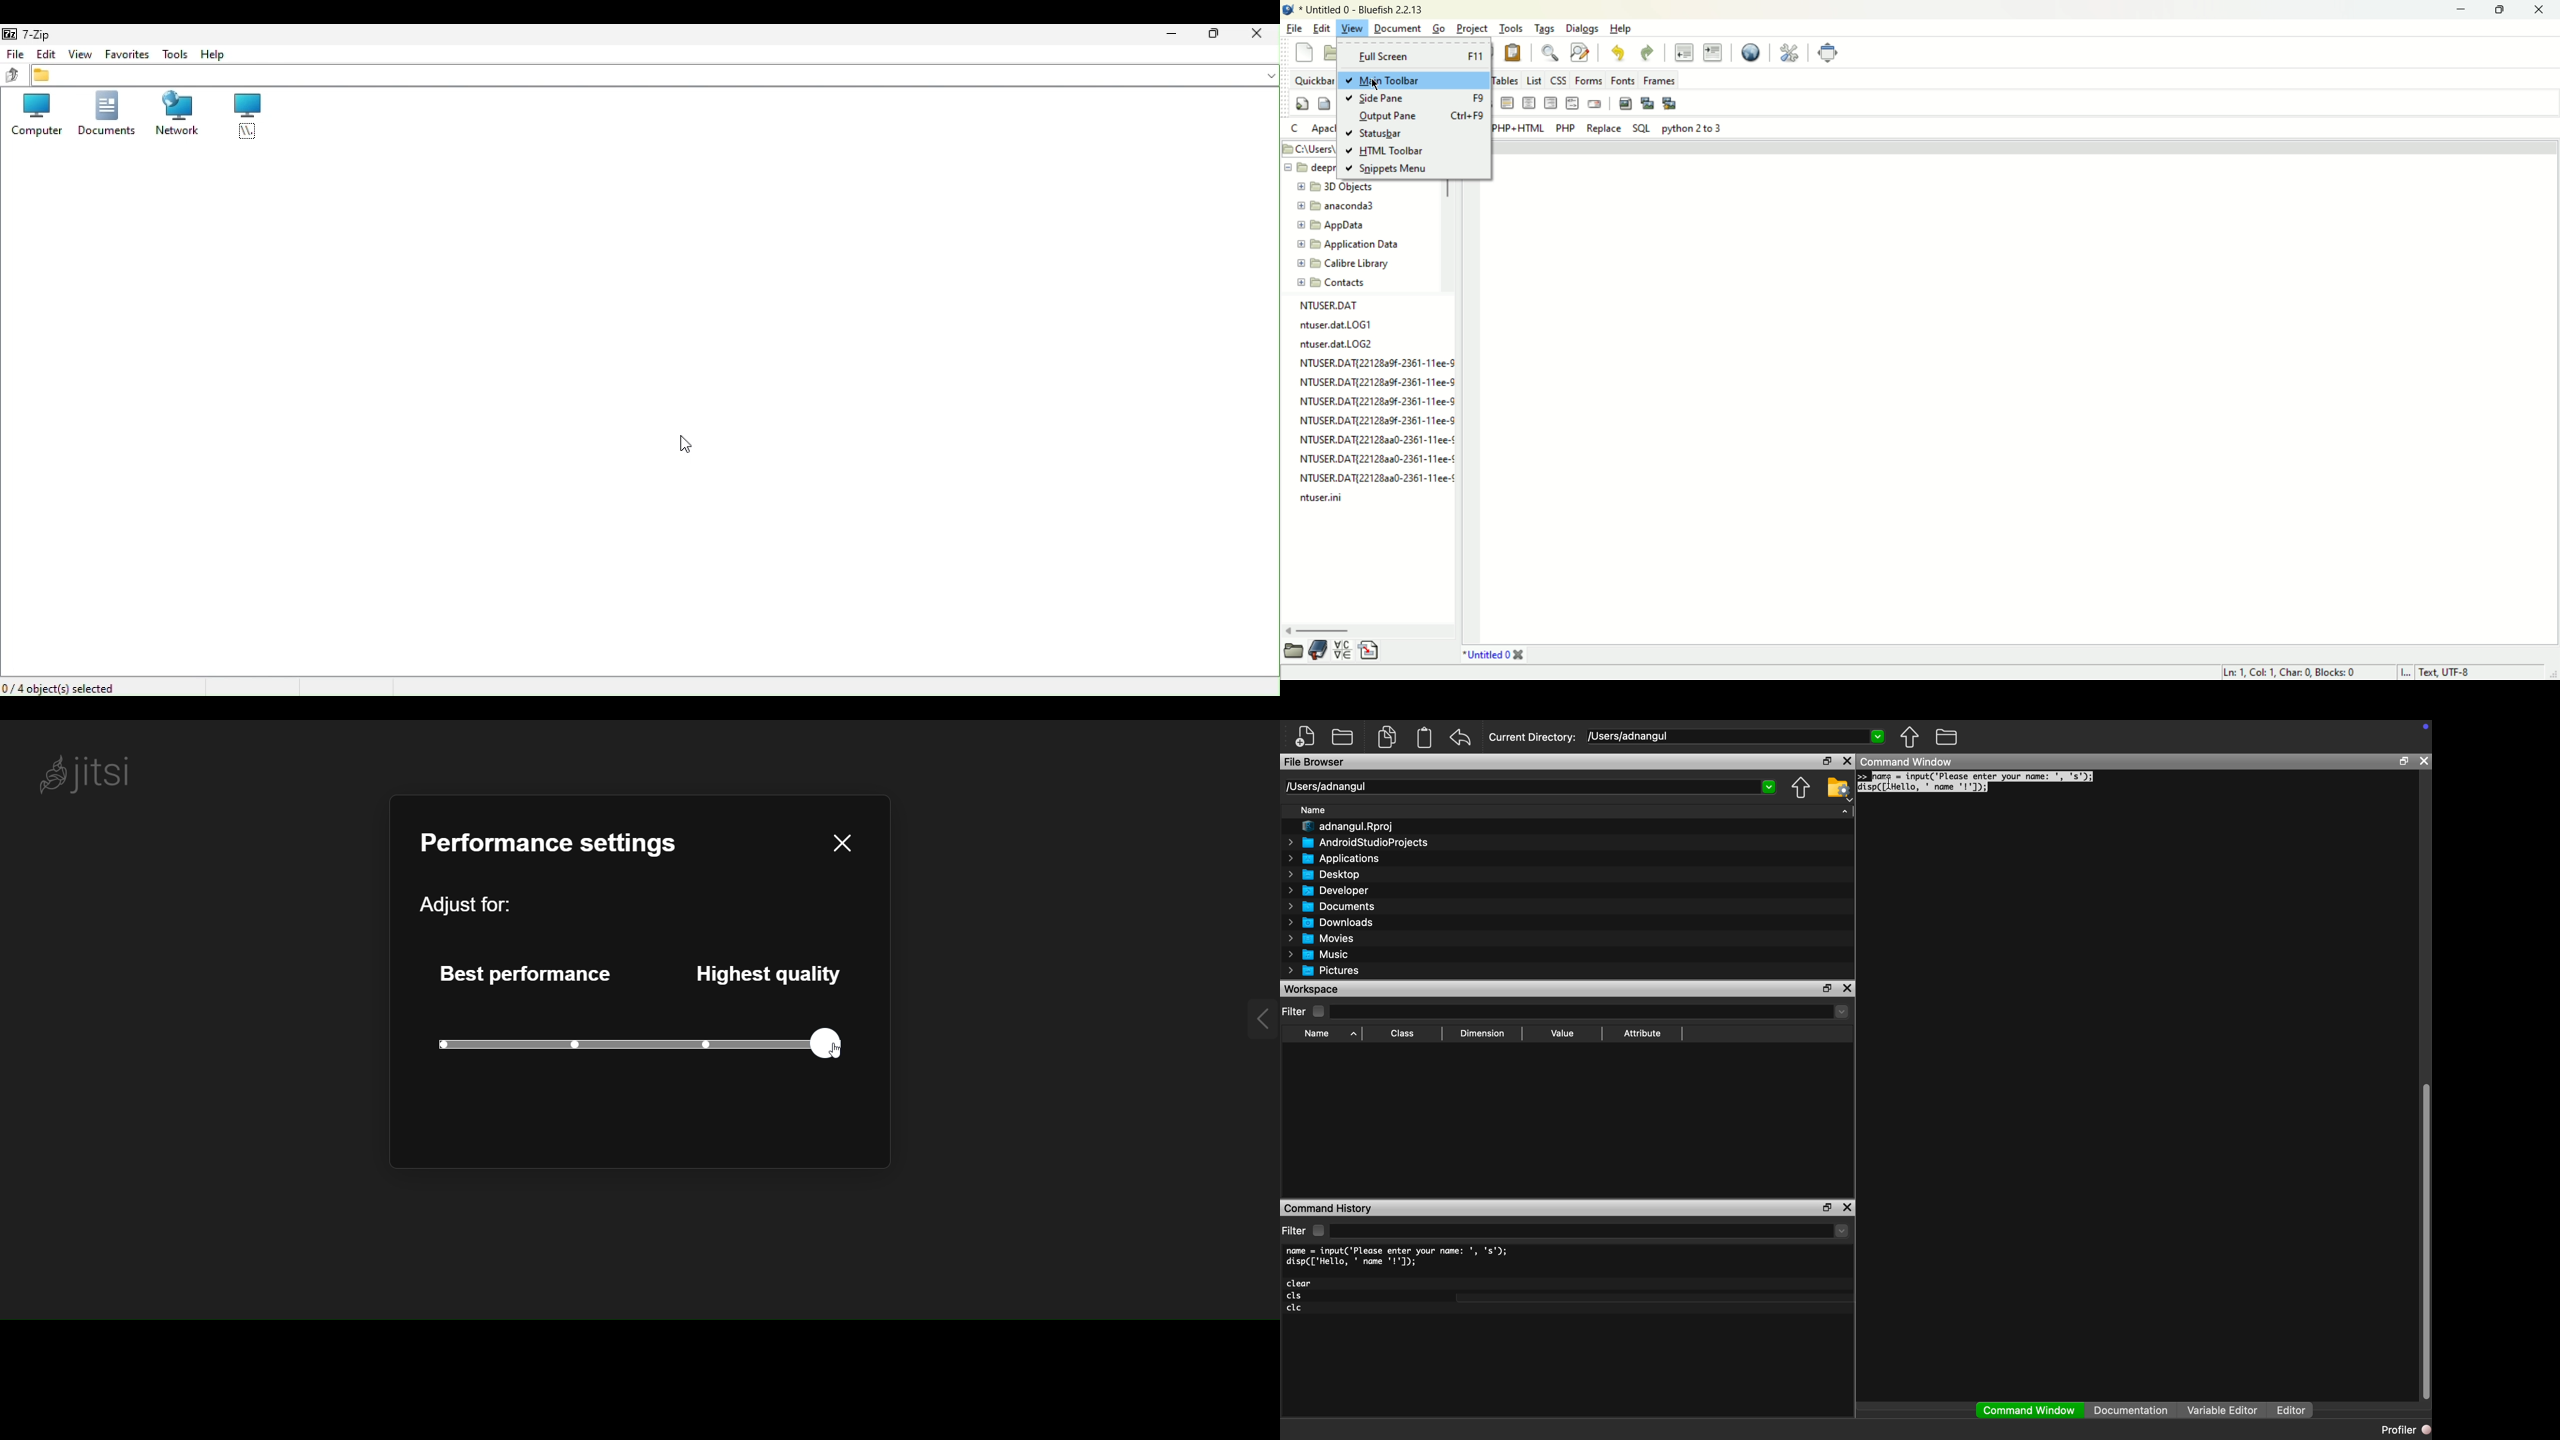 The width and height of the screenshot is (2576, 1456). Describe the element at coordinates (1303, 52) in the screenshot. I see `new` at that location.